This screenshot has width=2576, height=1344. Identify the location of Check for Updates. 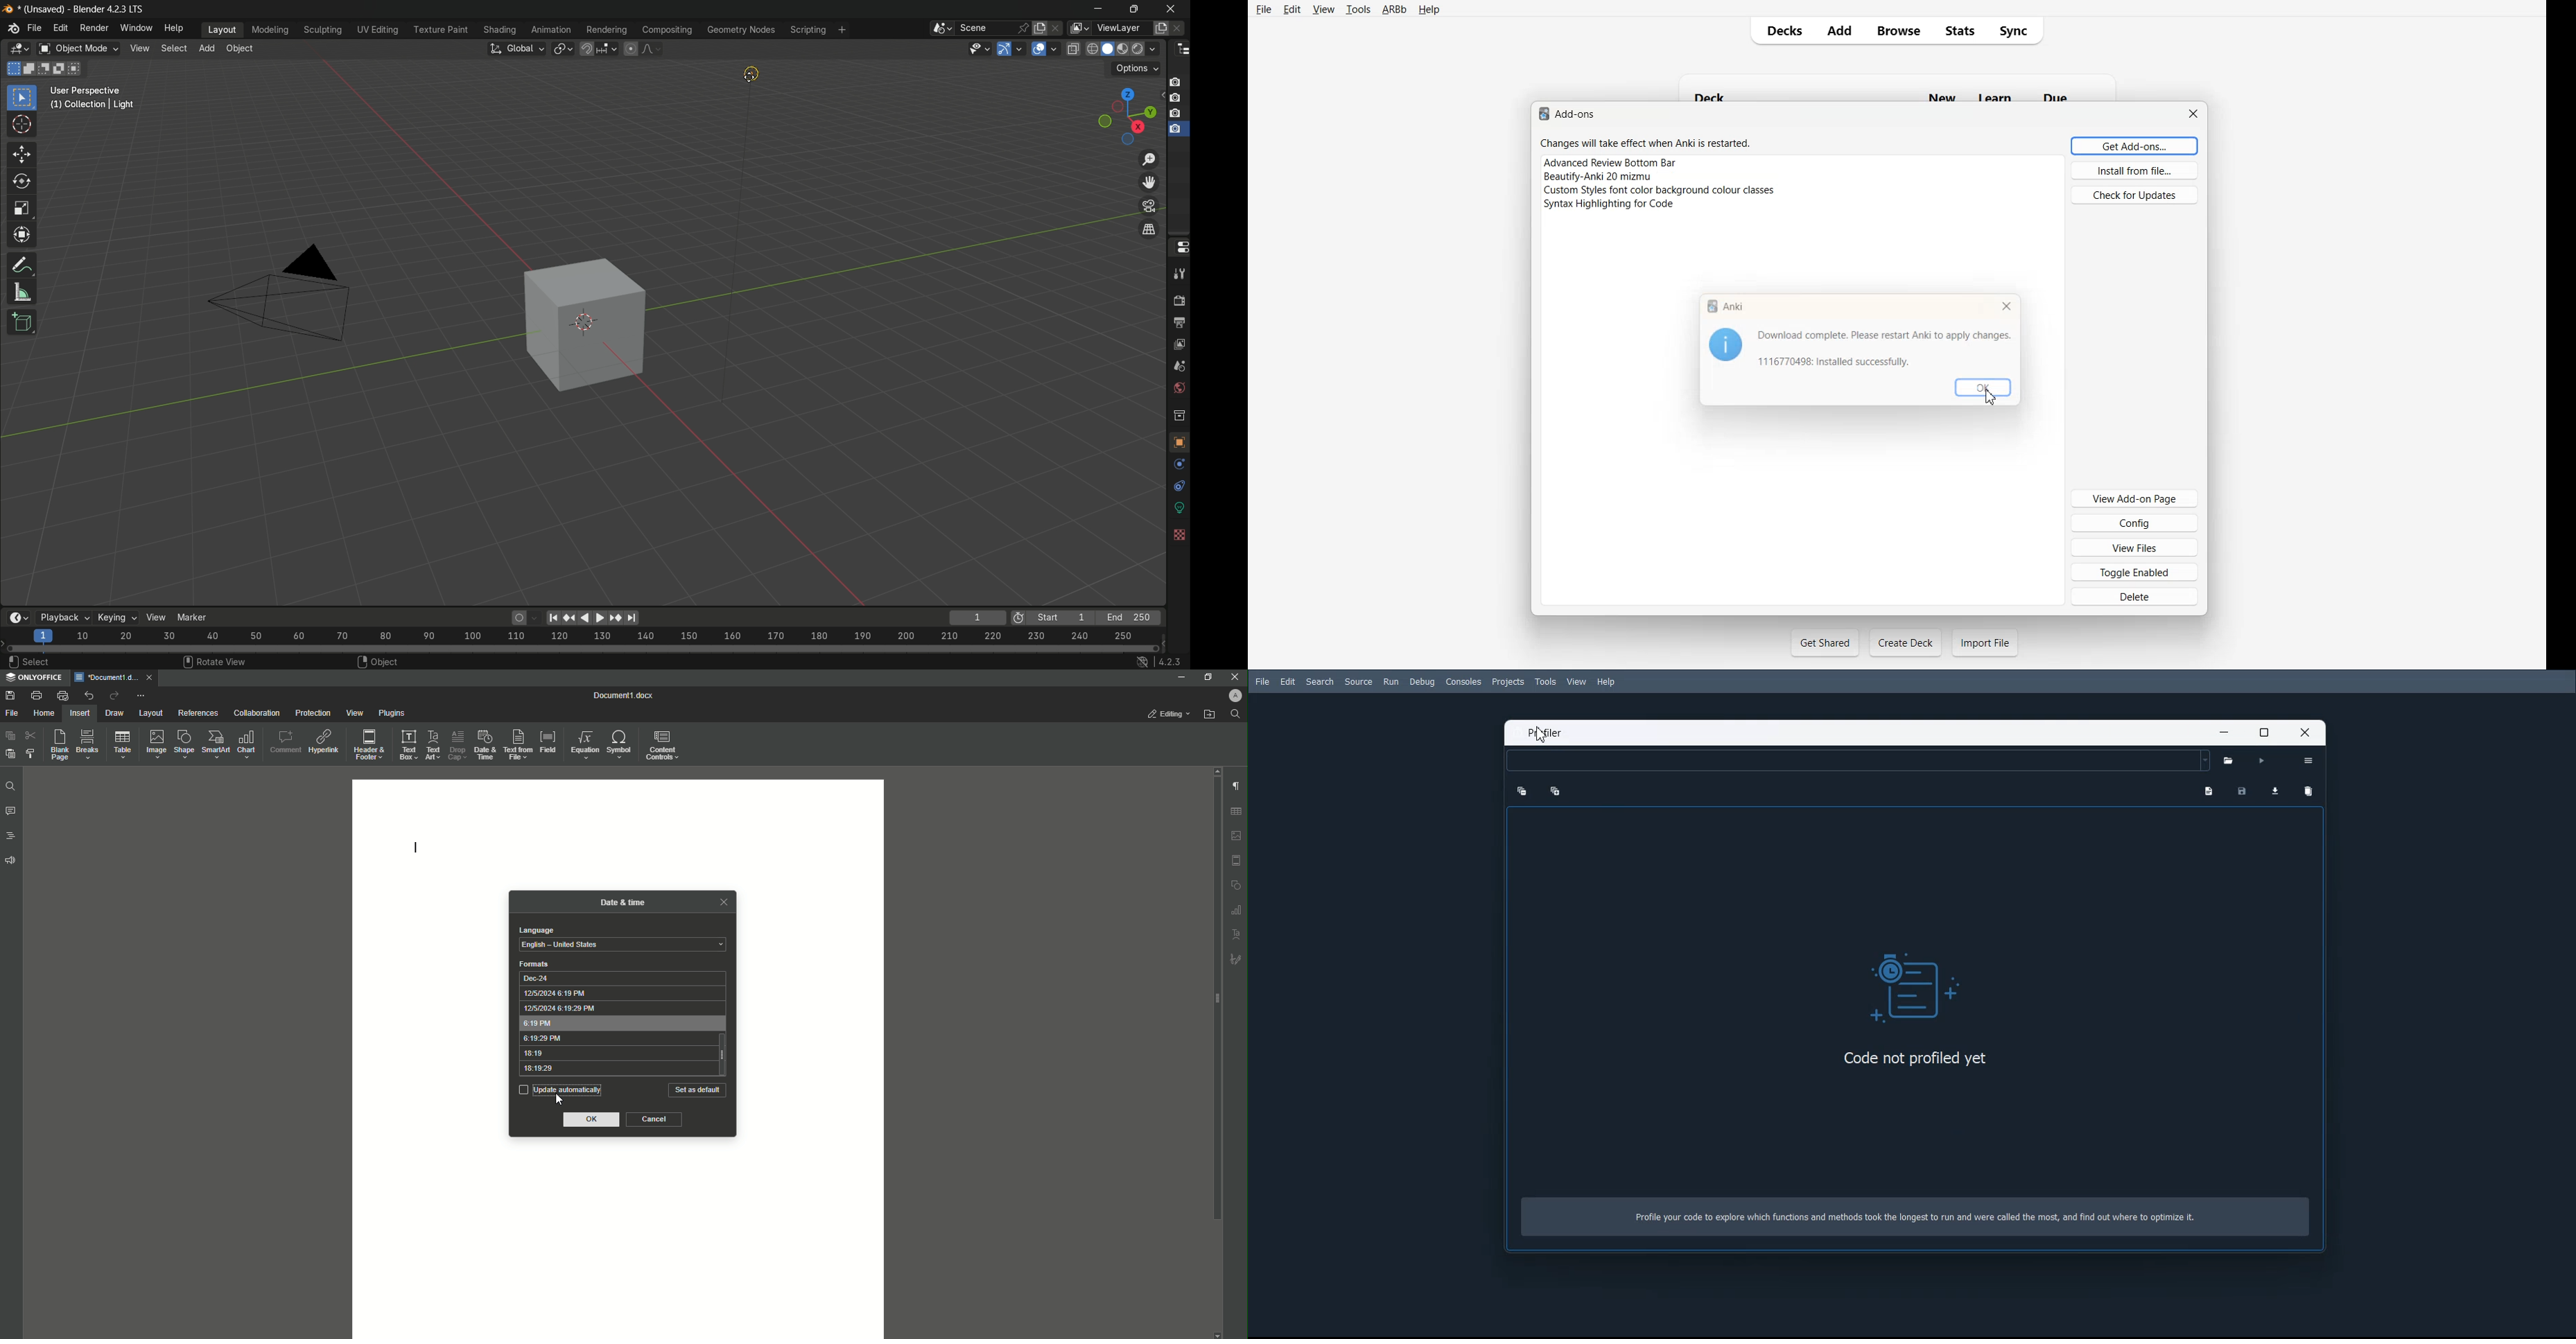
(2135, 195).